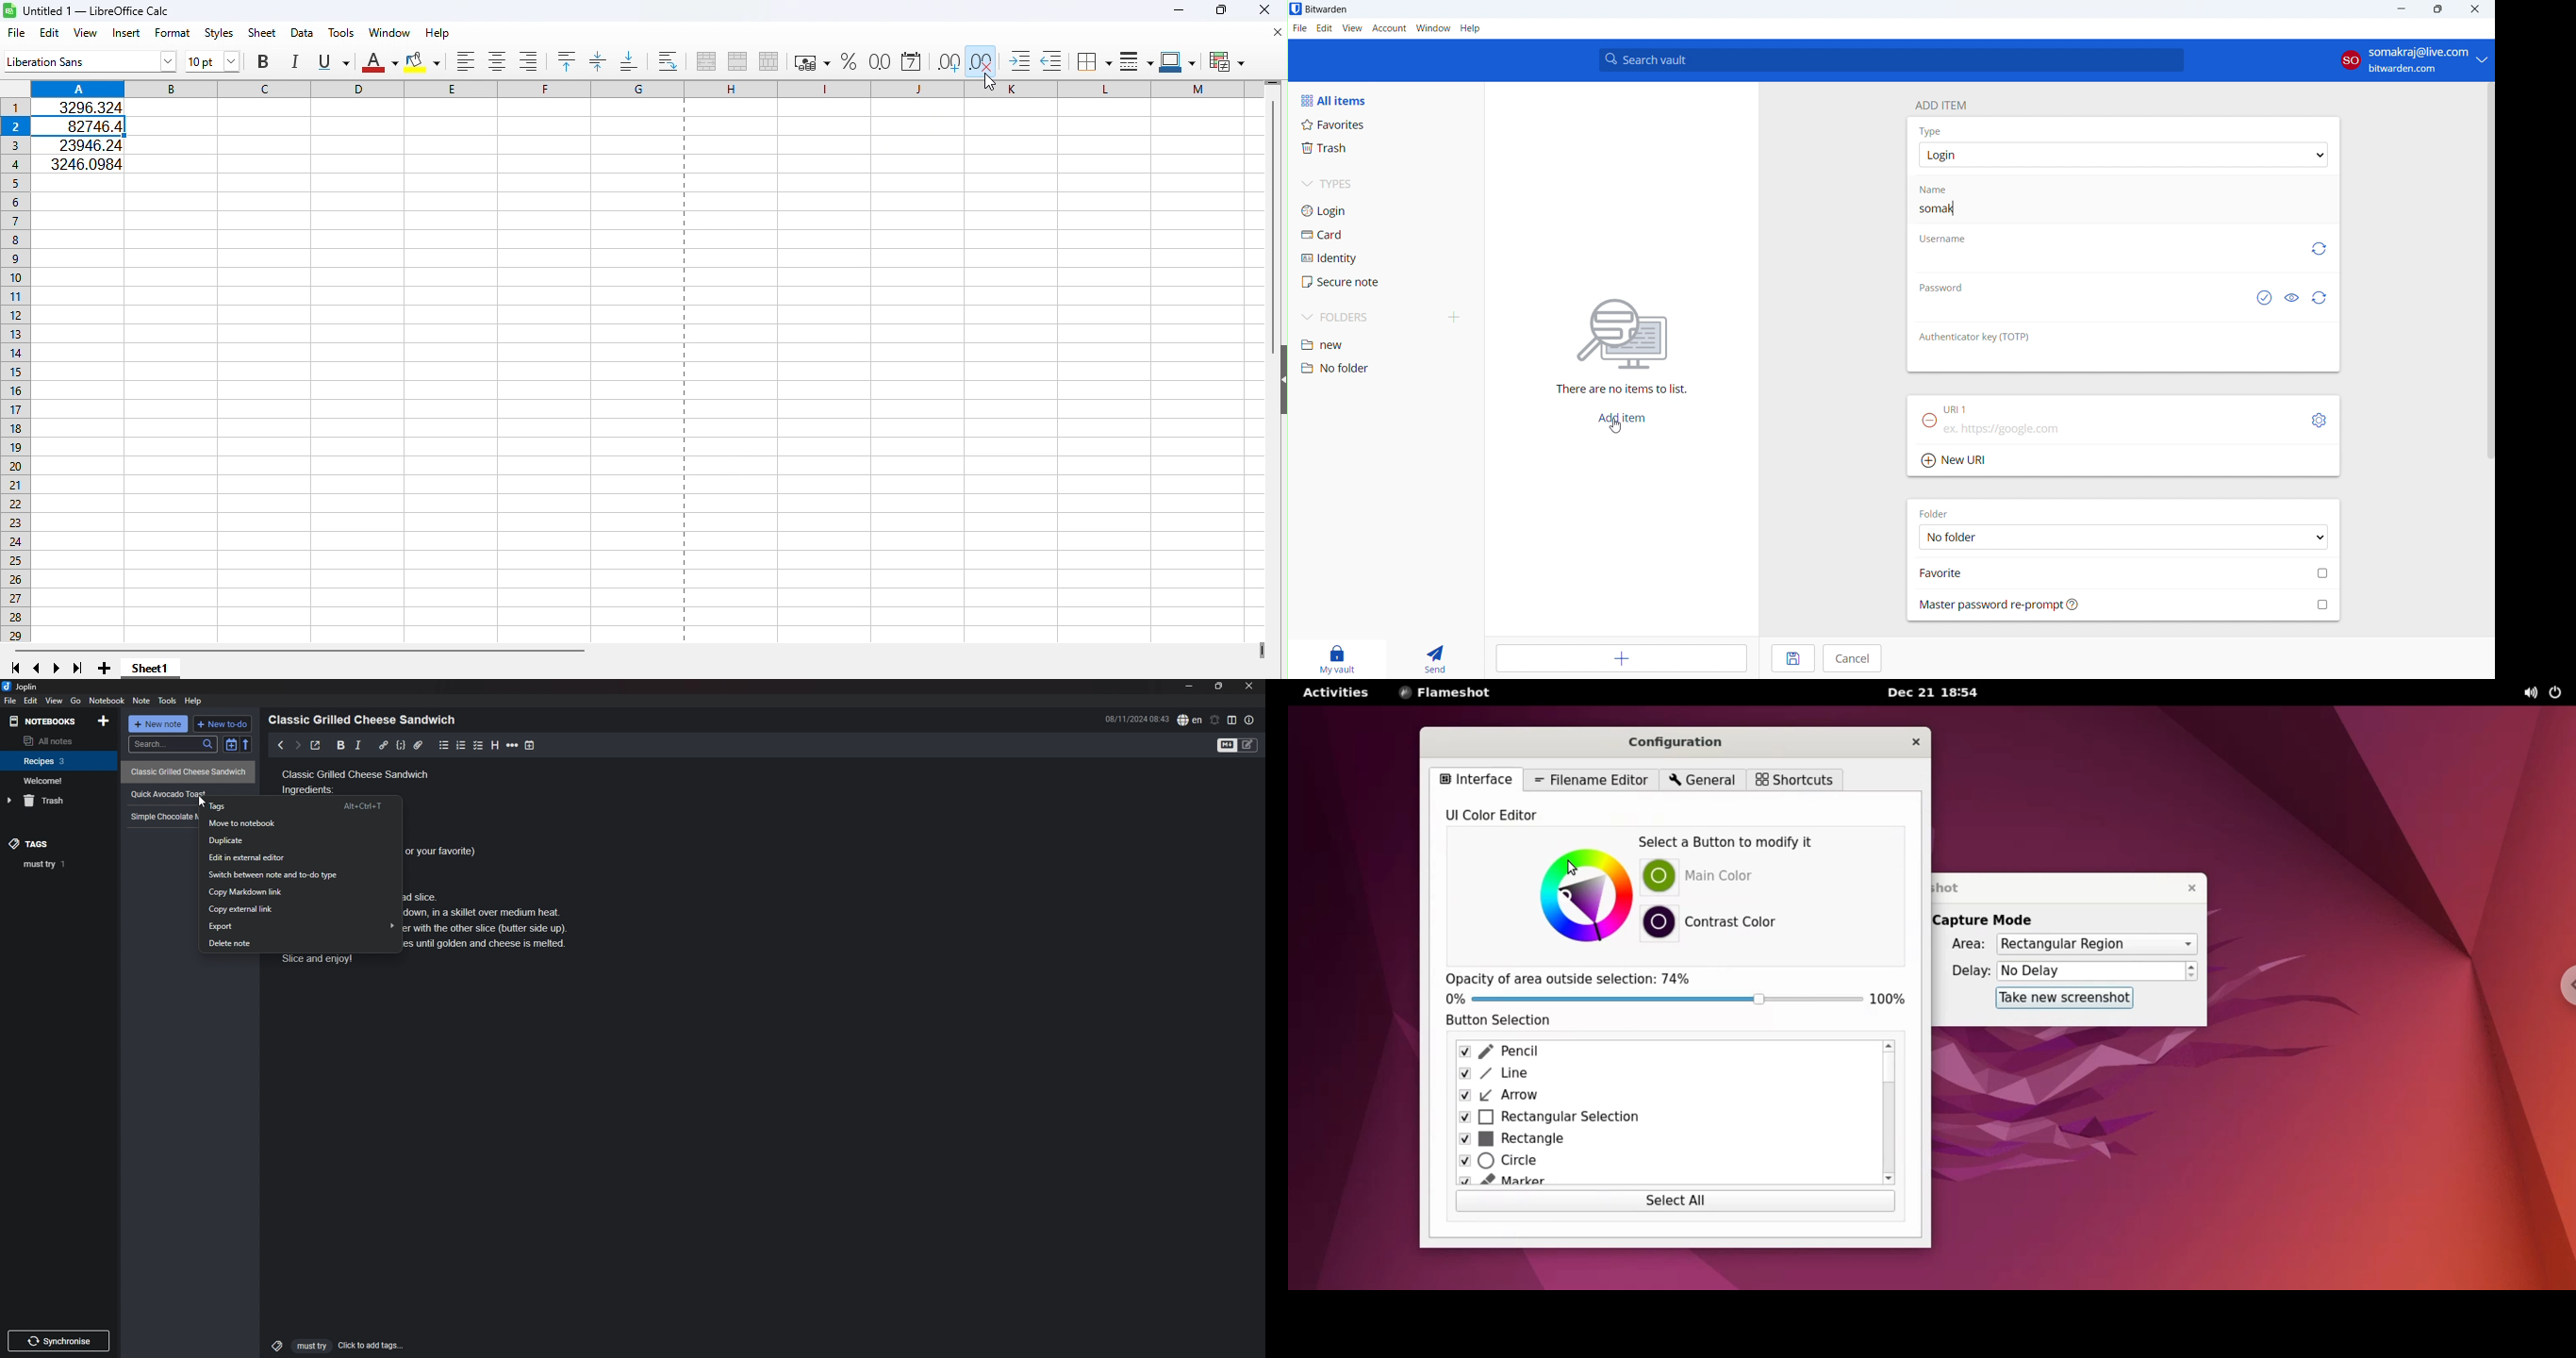 This screenshot has width=2576, height=1372. What do you see at coordinates (301, 926) in the screenshot?
I see `export` at bounding box center [301, 926].